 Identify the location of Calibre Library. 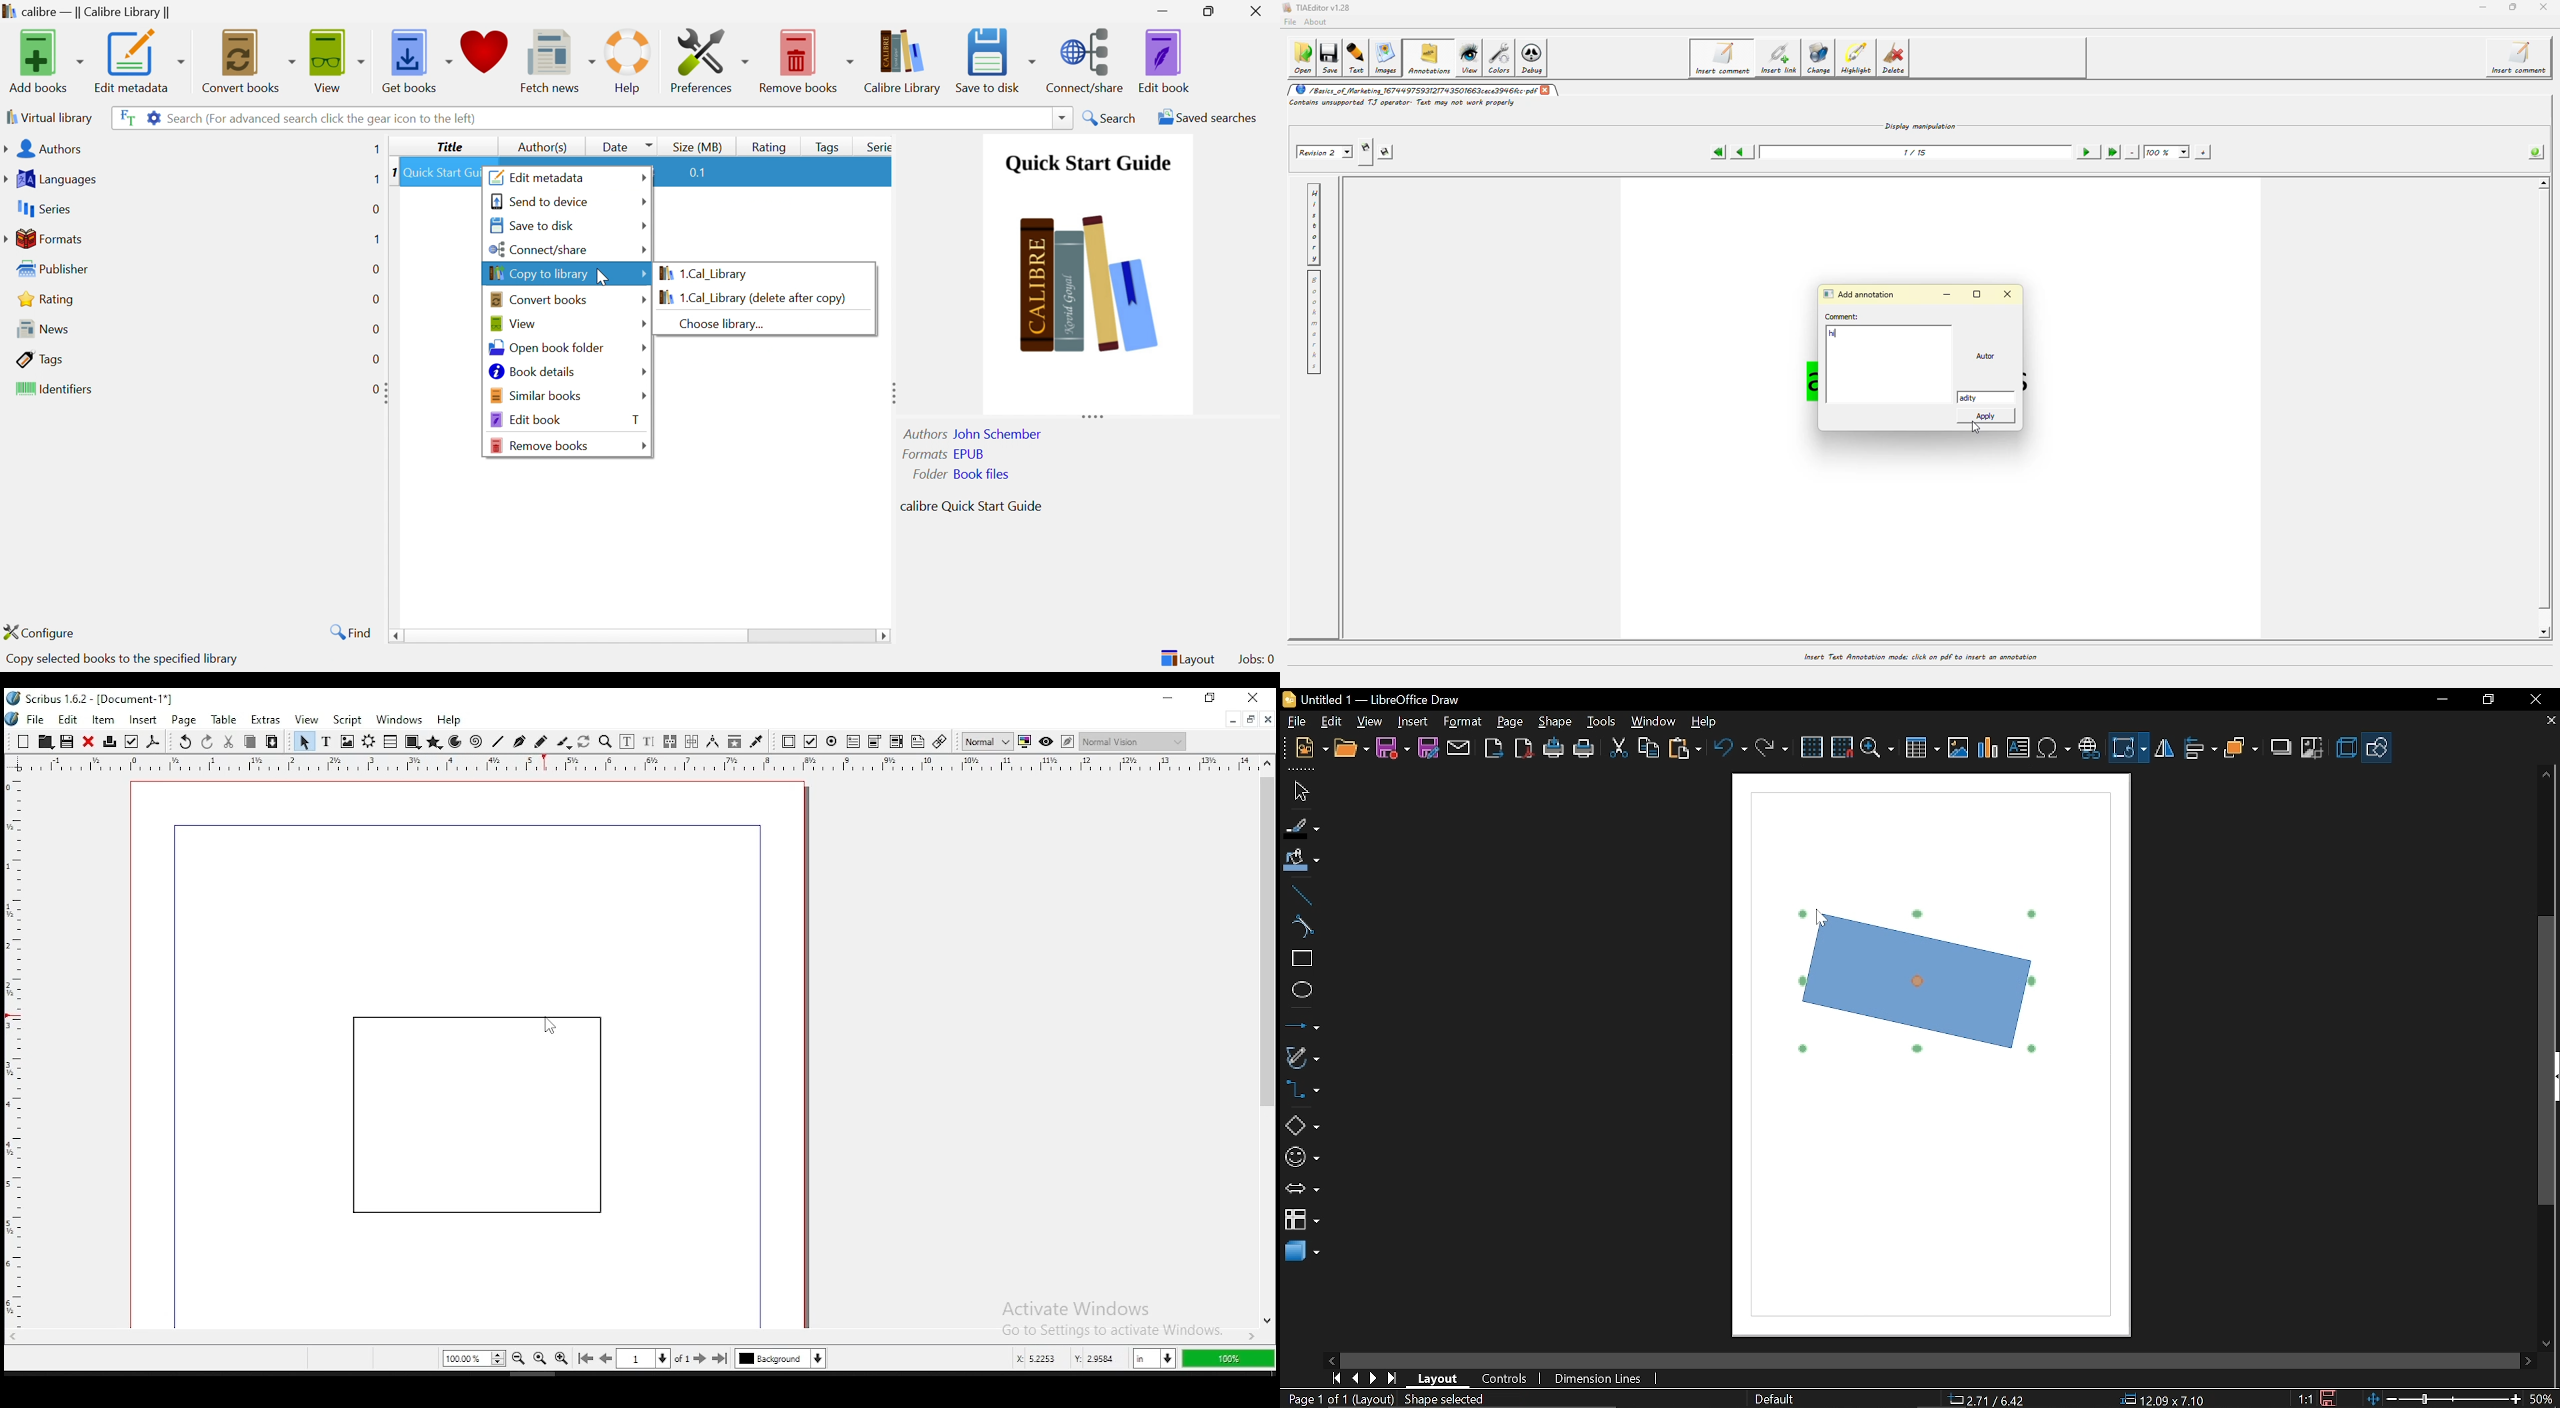
(903, 61).